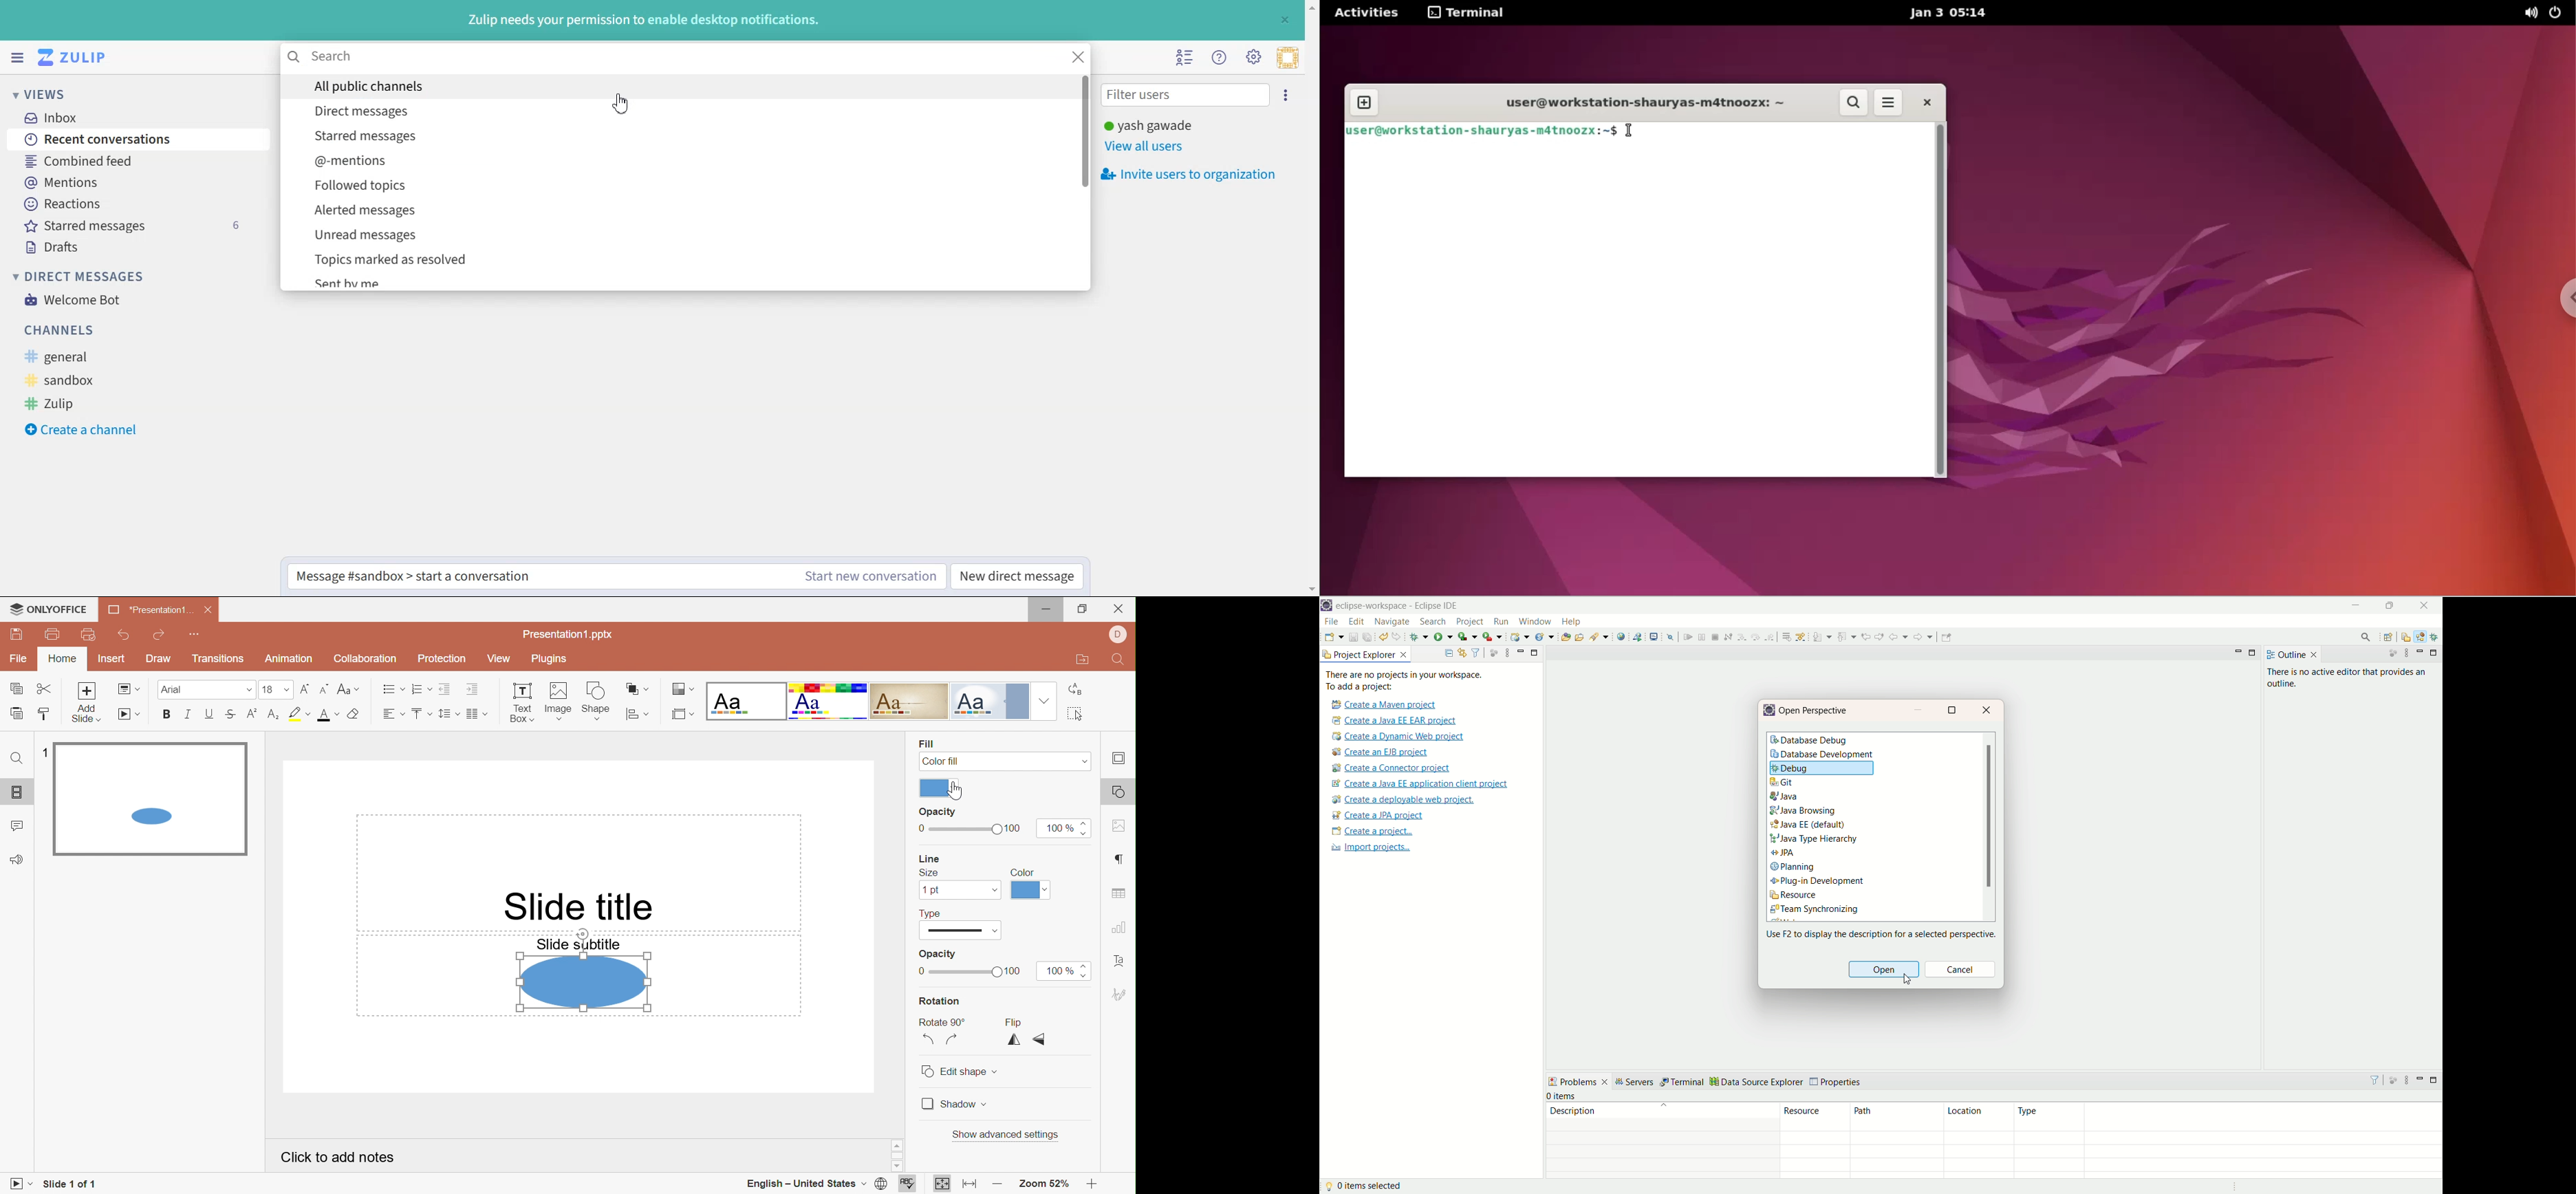  What do you see at coordinates (1024, 871) in the screenshot?
I see `Color` at bounding box center [1024, 871].